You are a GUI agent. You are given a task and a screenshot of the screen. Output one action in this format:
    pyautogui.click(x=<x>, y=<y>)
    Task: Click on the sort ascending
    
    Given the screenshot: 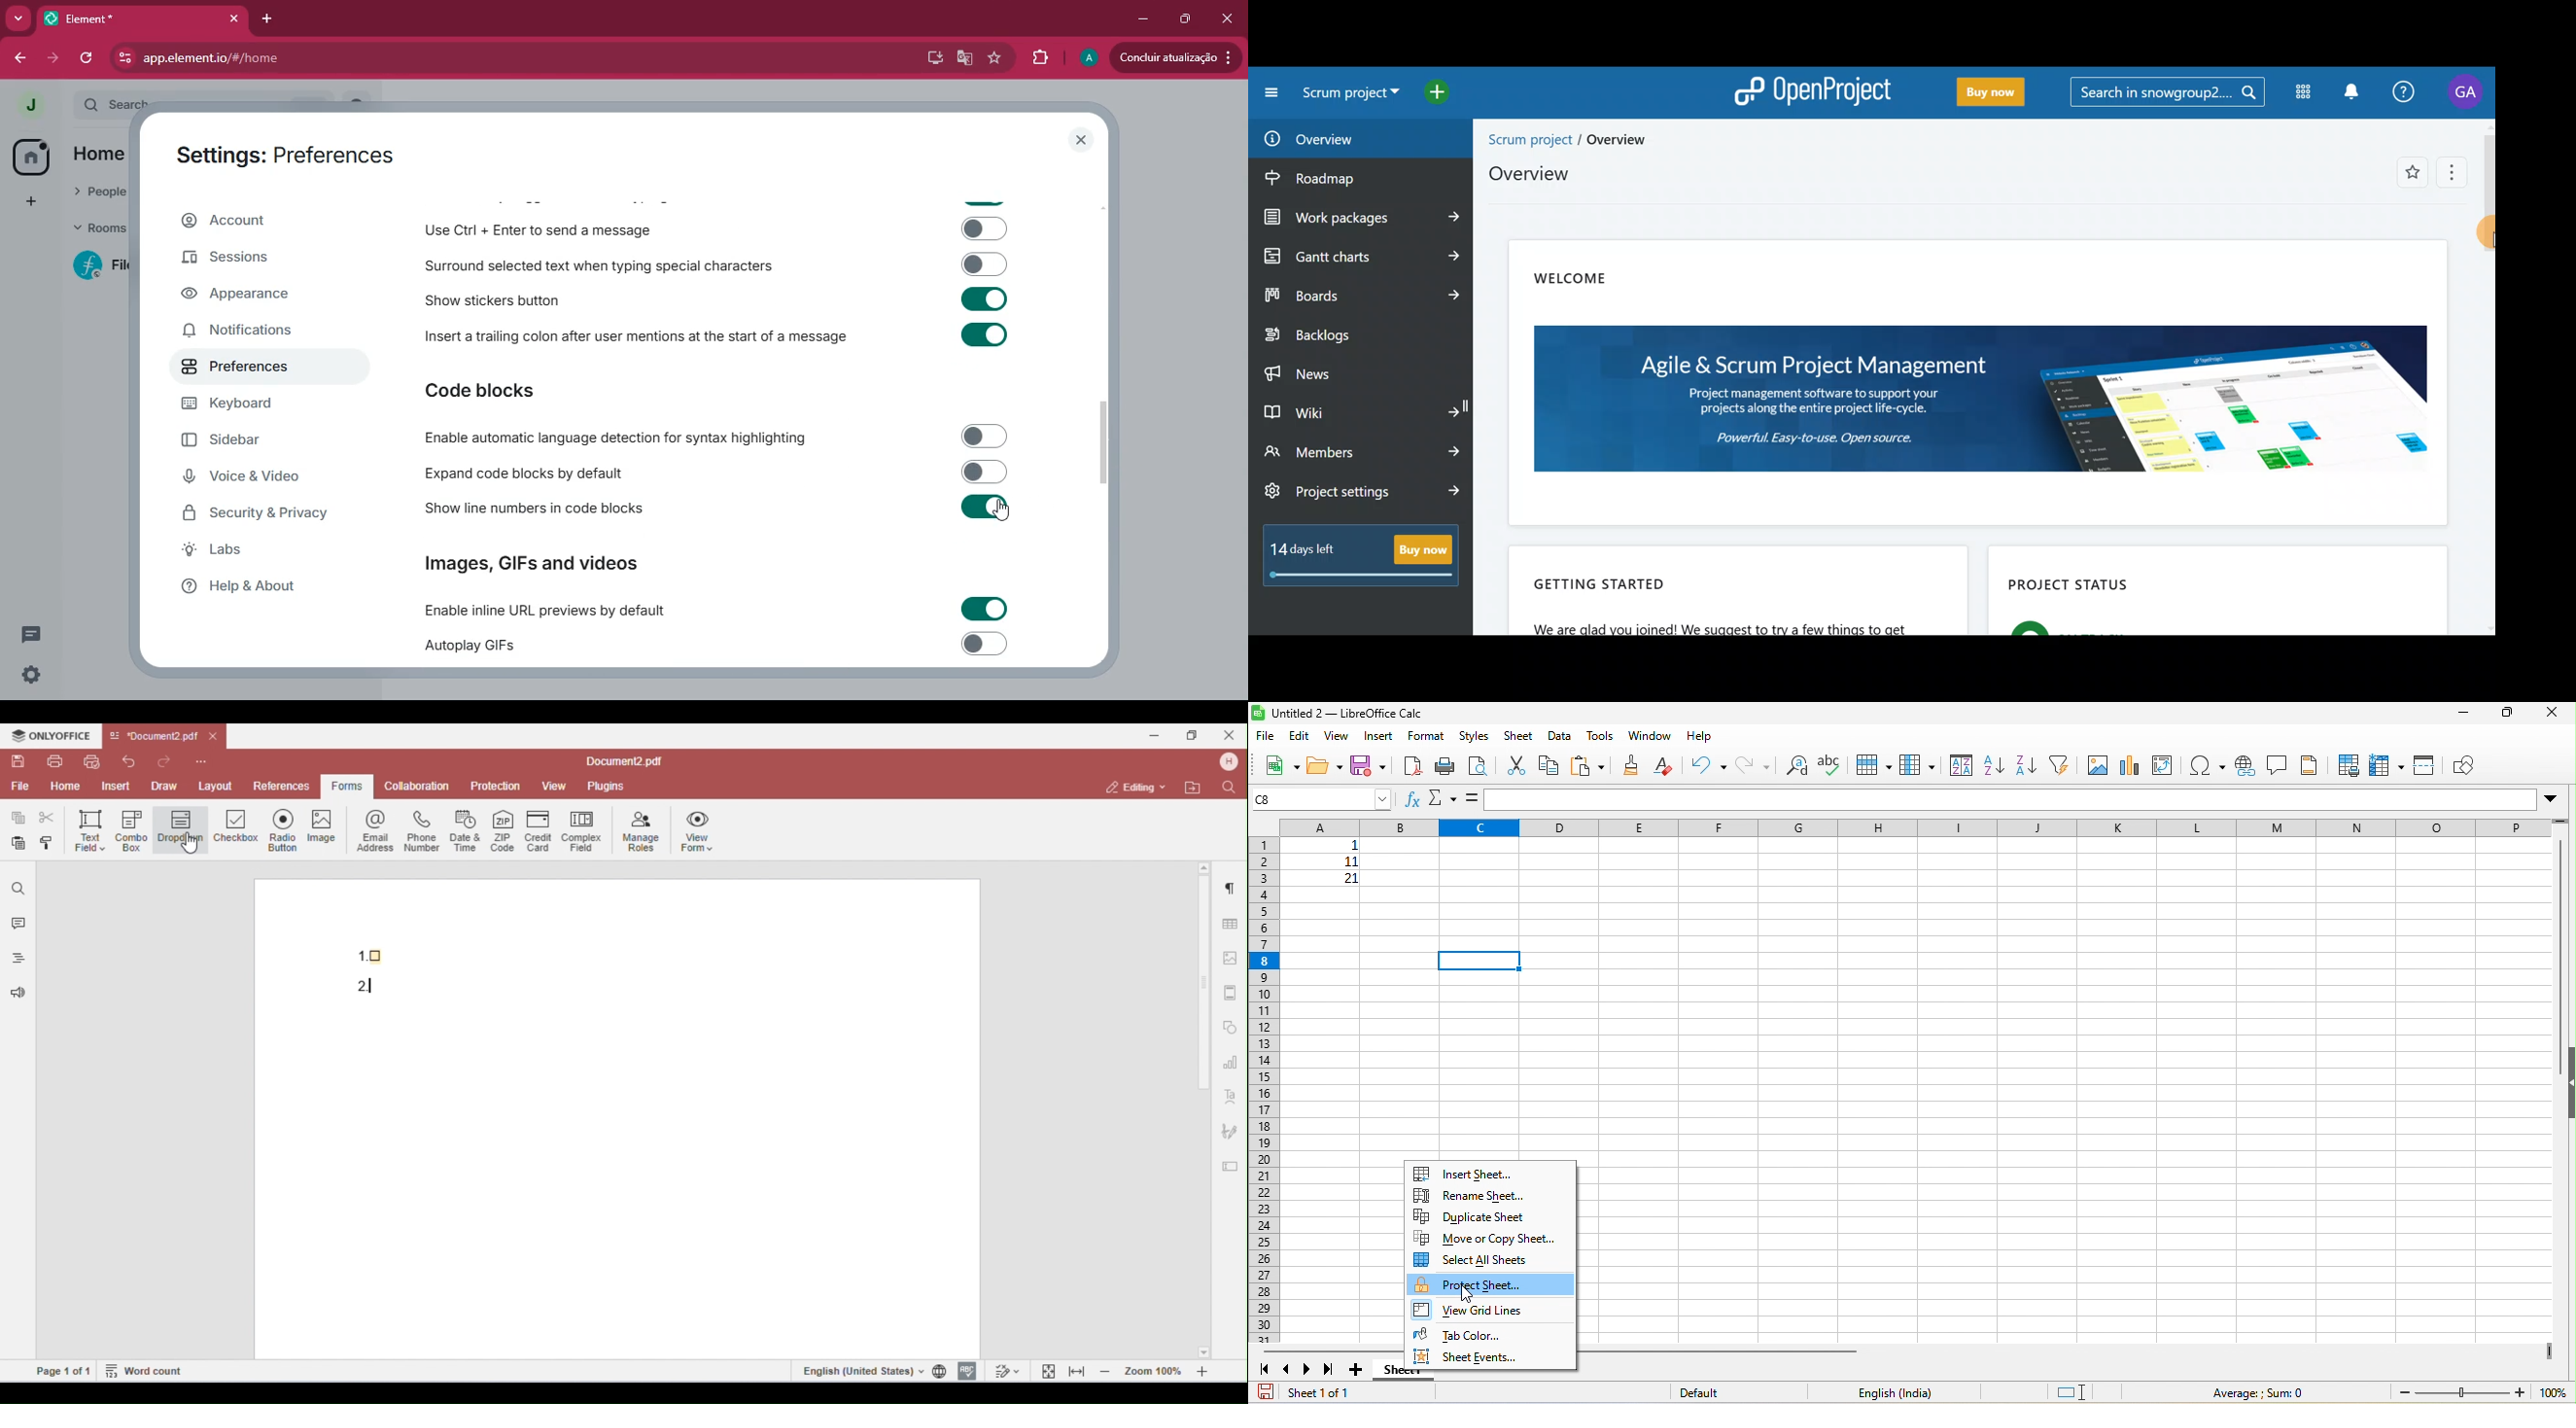 What is the action you would take?
    pyautogui.click(x=1993, y=765)
    